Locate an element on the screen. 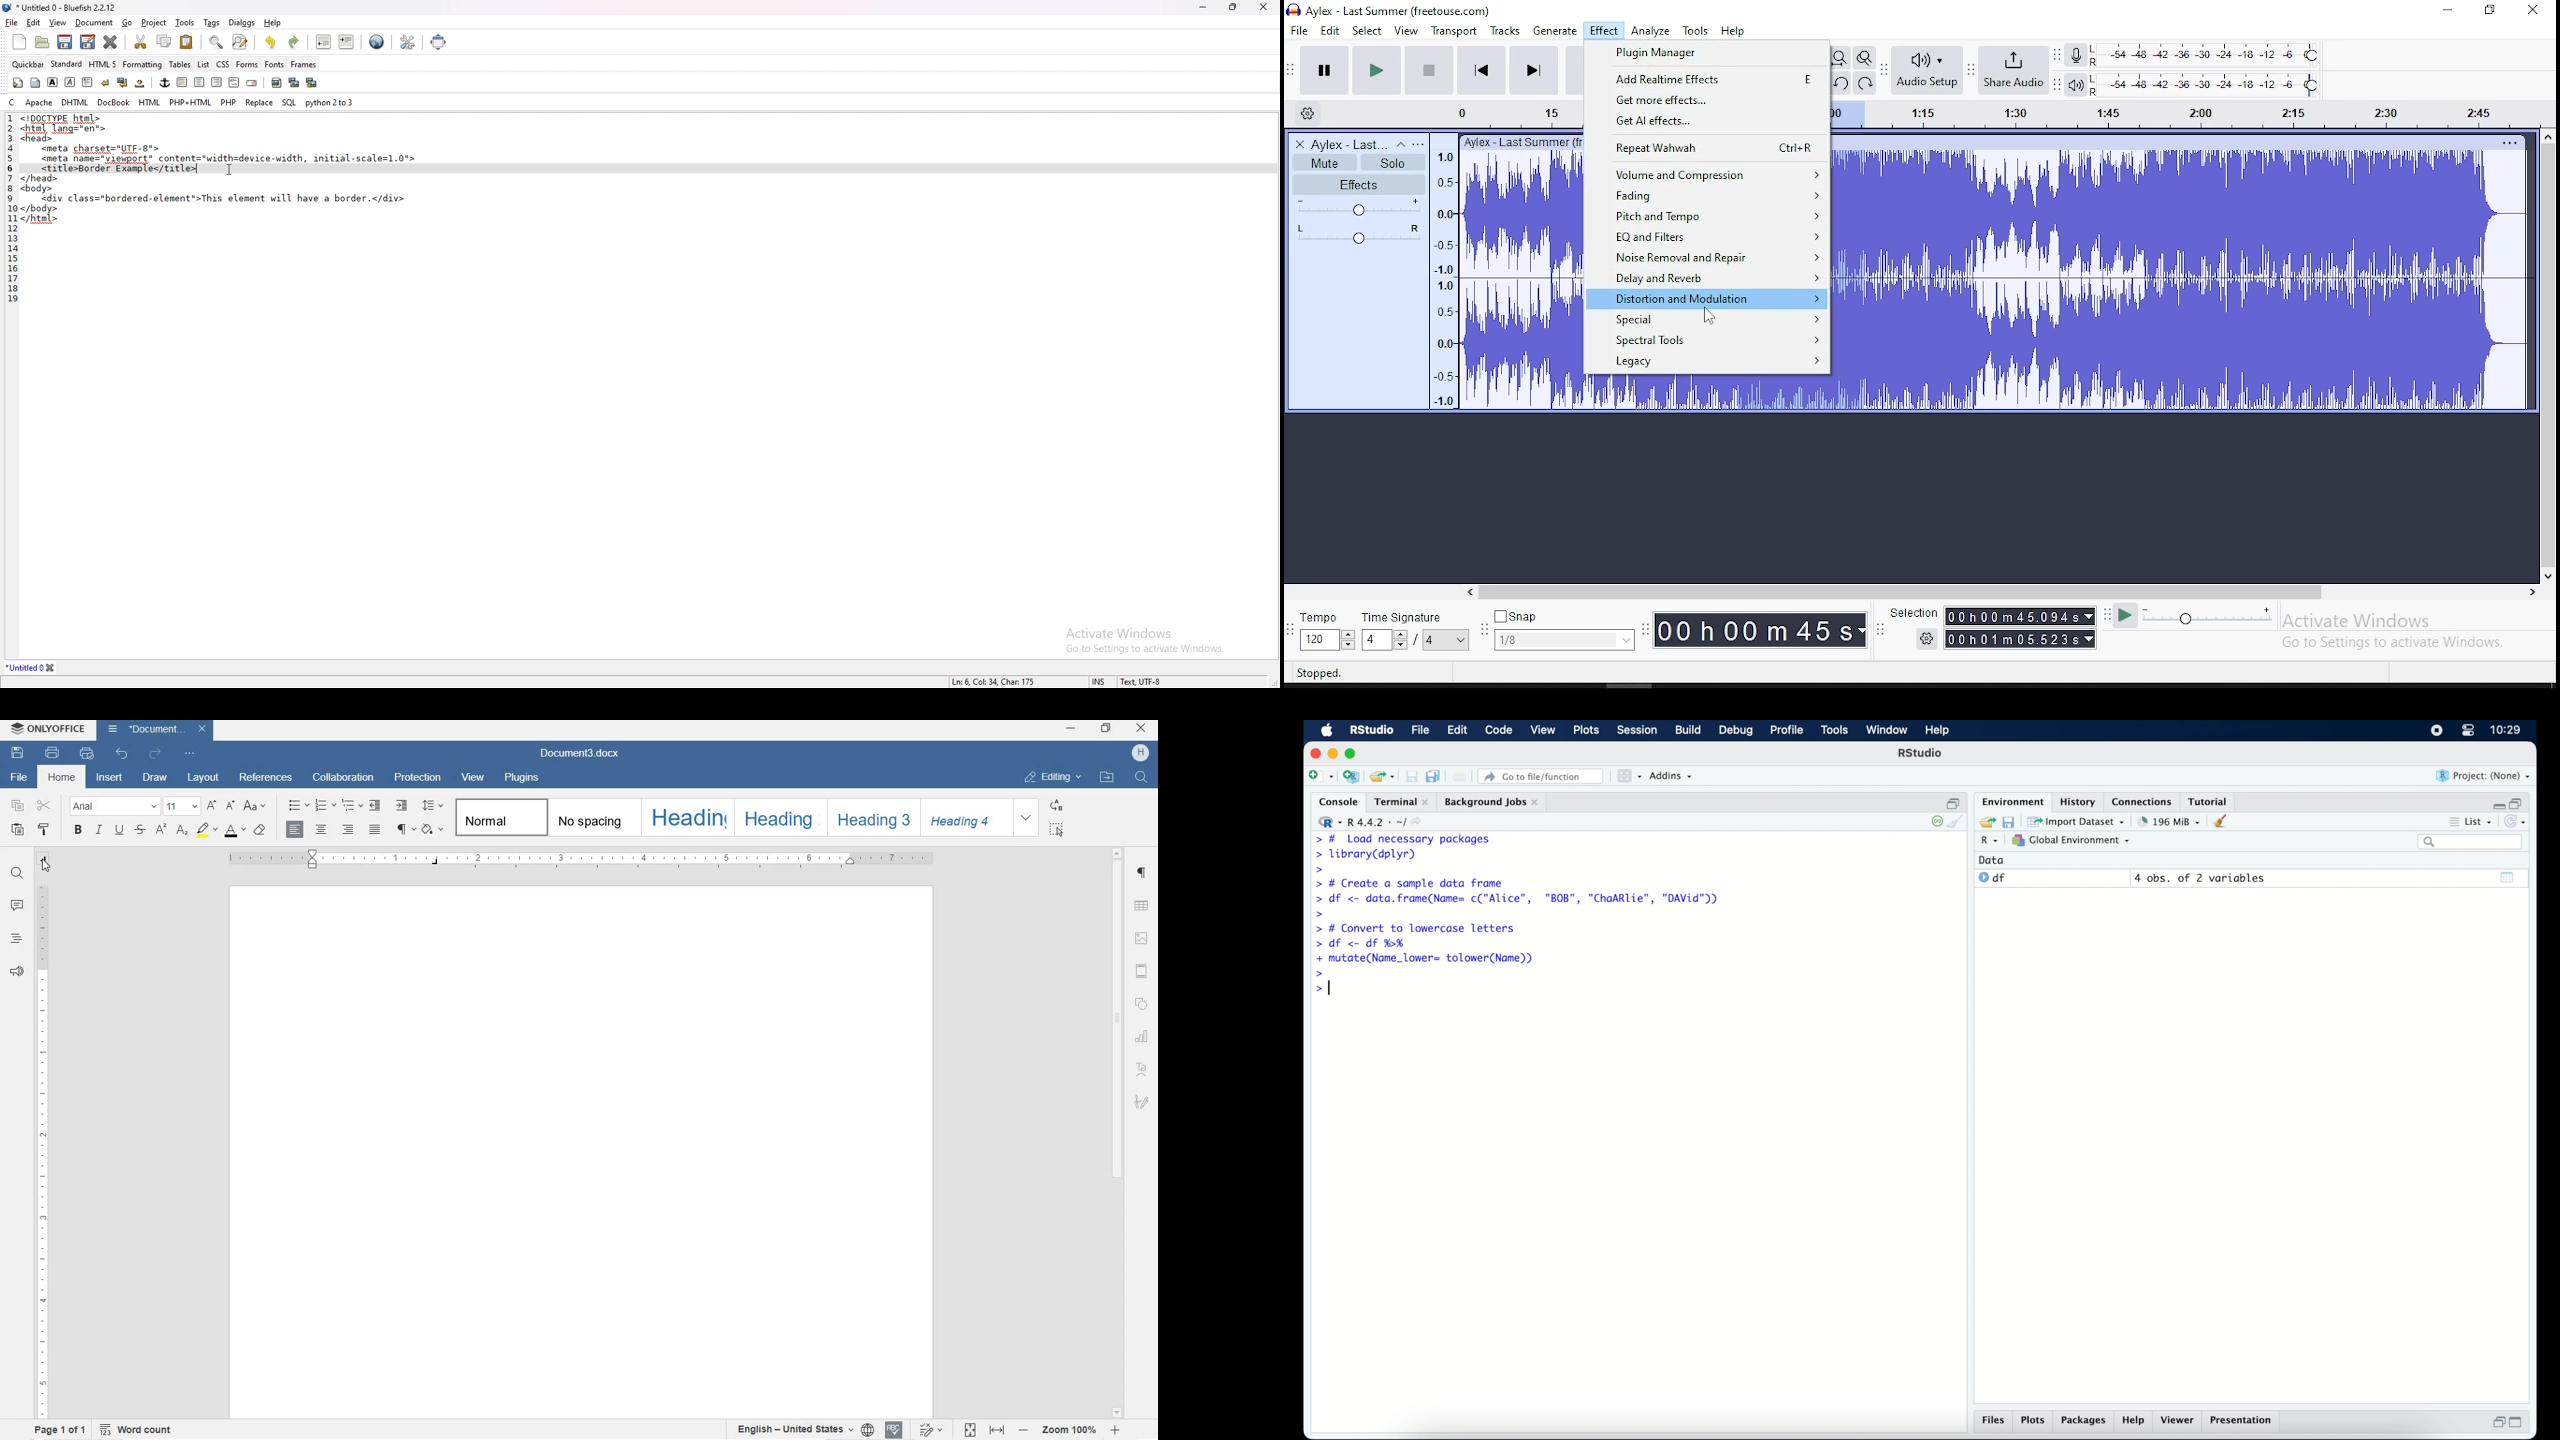 This screenshot has width=2576, height=1456. stop is located at coordinates (1429, 70).